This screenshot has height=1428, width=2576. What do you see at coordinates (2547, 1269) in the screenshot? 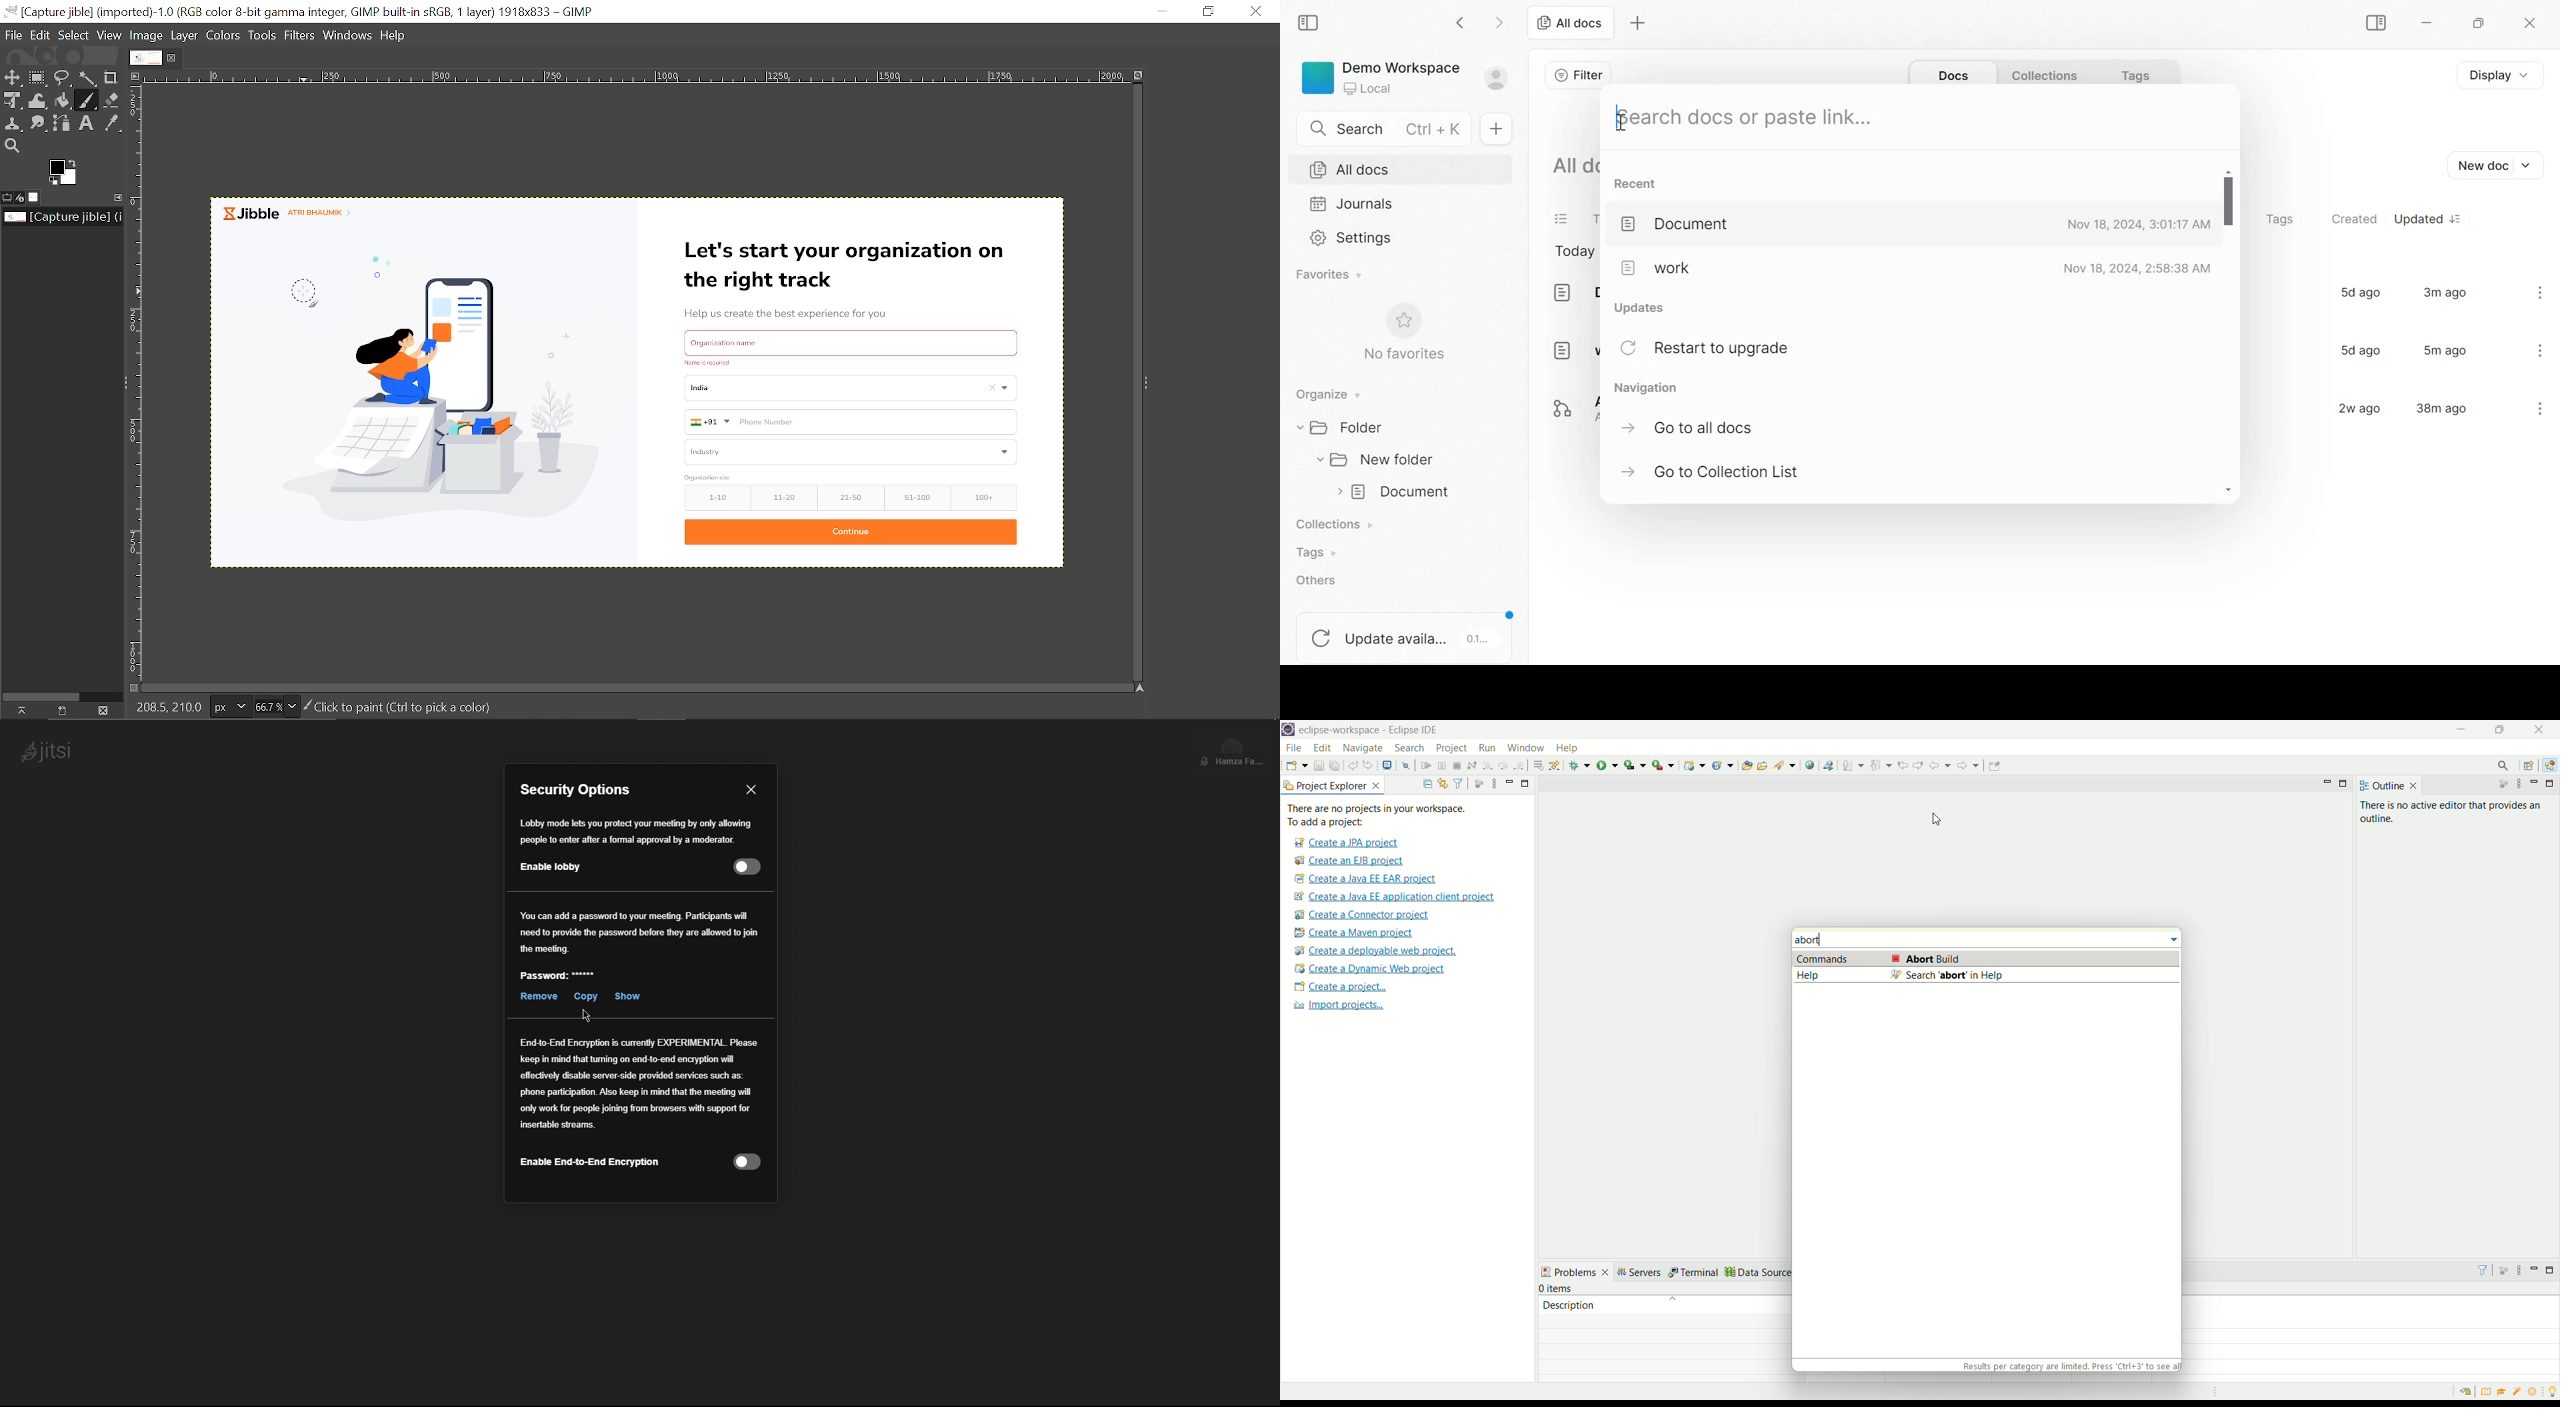
I see `maximize` at bounding box center [2547, 1269].